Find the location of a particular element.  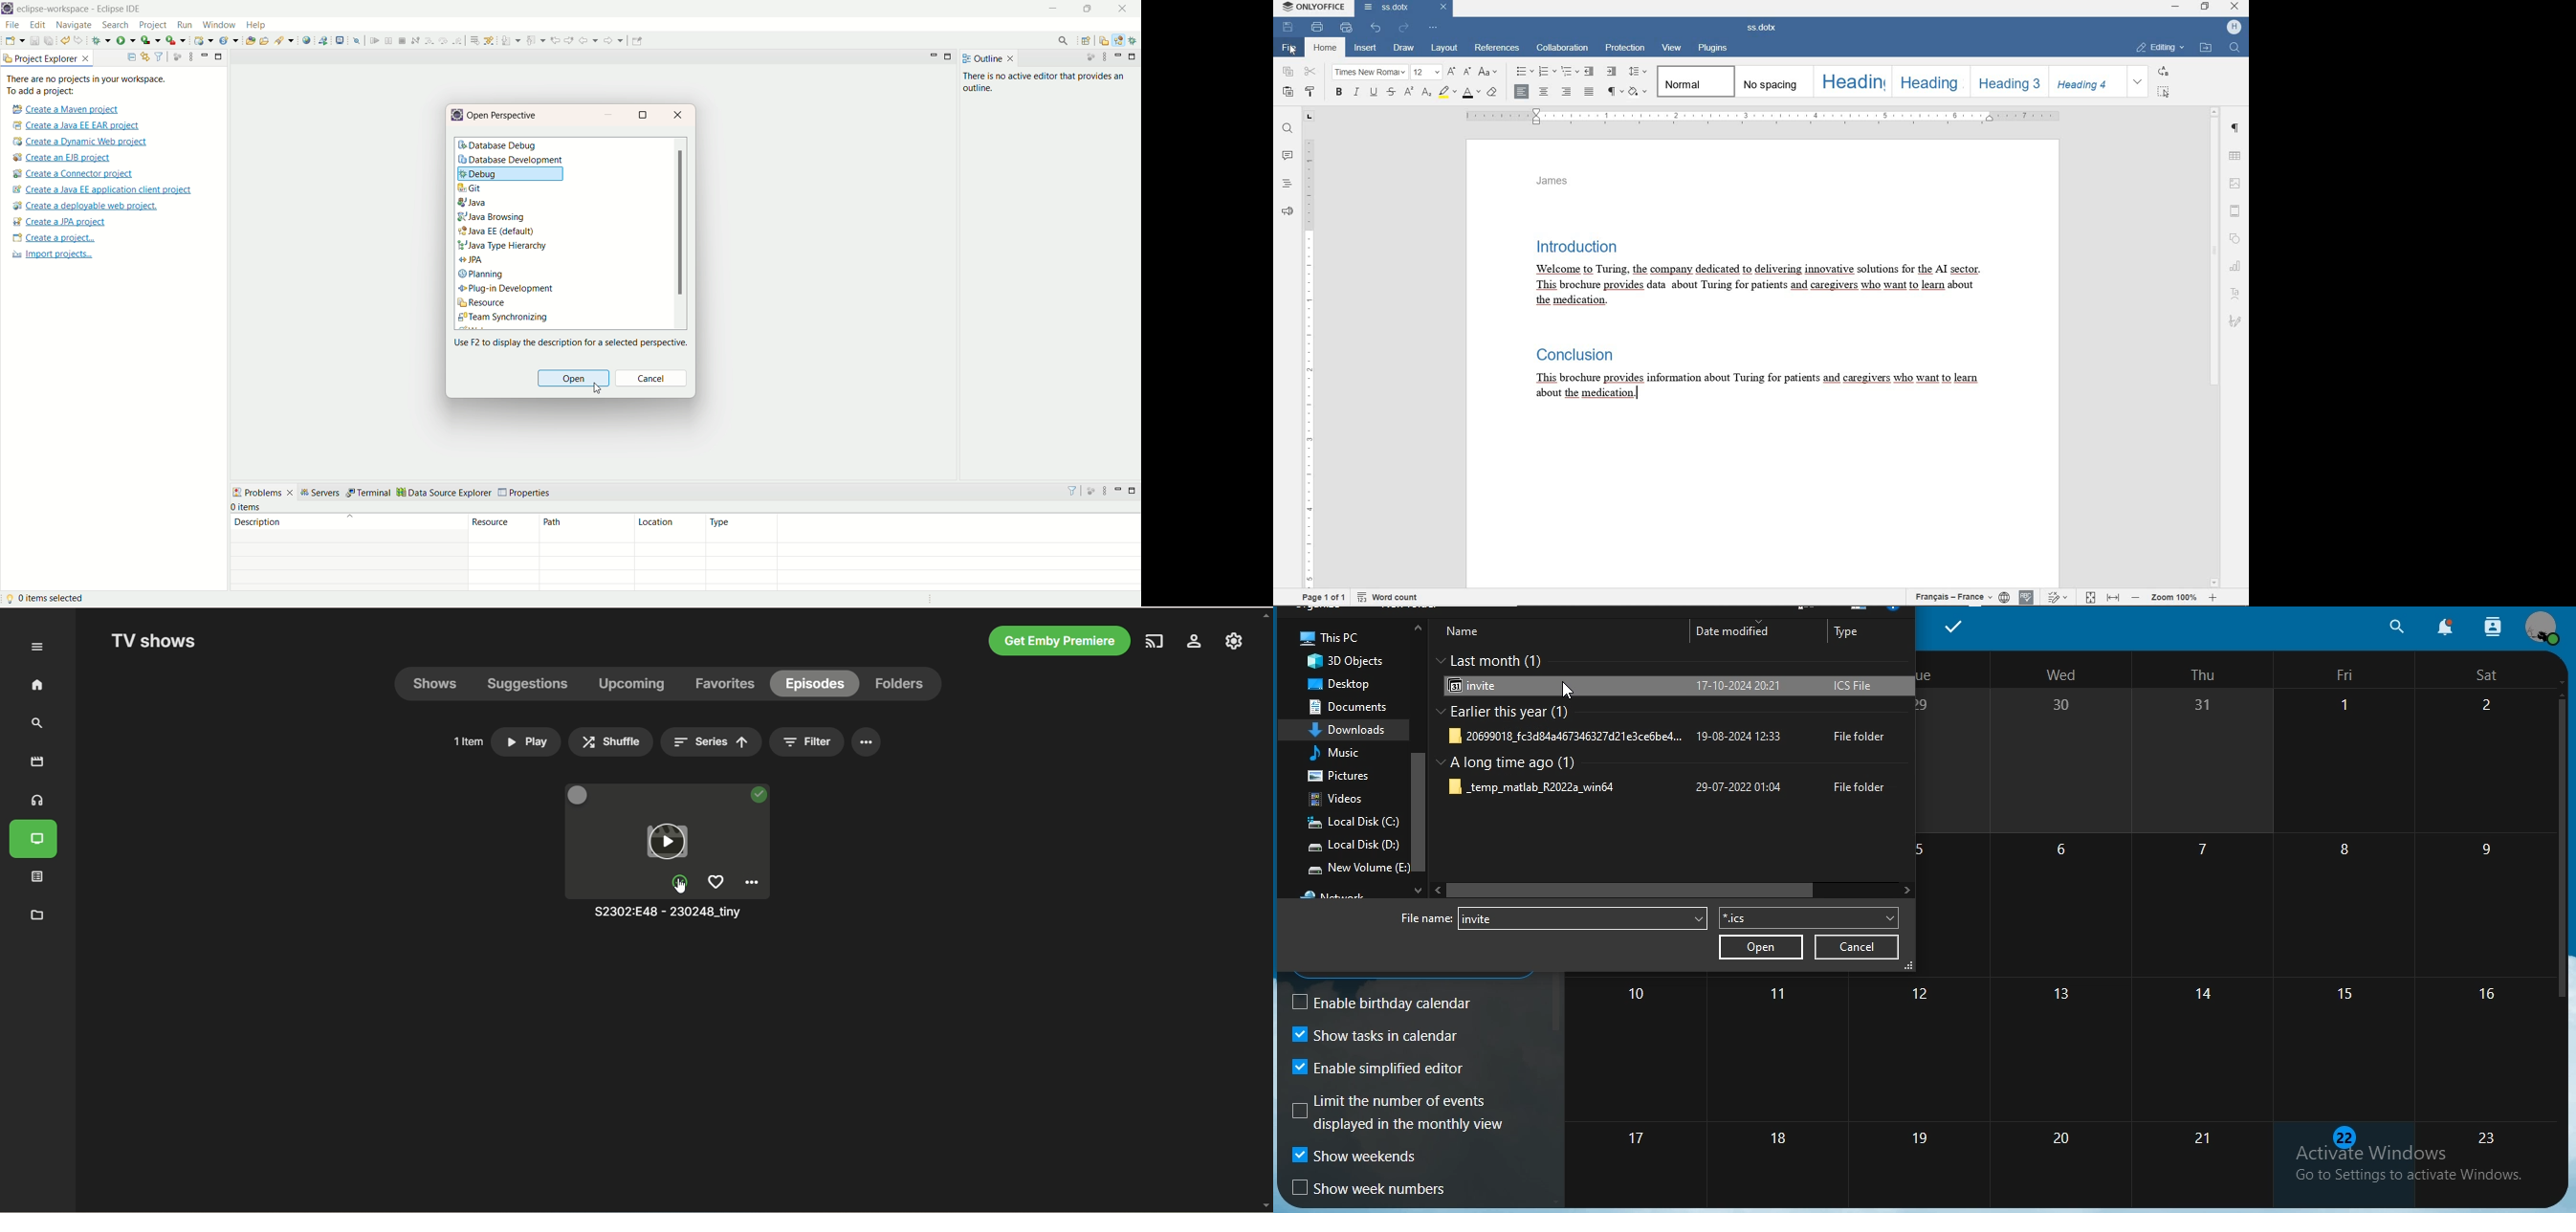

local disk D is located at coordinates (1353, 848).